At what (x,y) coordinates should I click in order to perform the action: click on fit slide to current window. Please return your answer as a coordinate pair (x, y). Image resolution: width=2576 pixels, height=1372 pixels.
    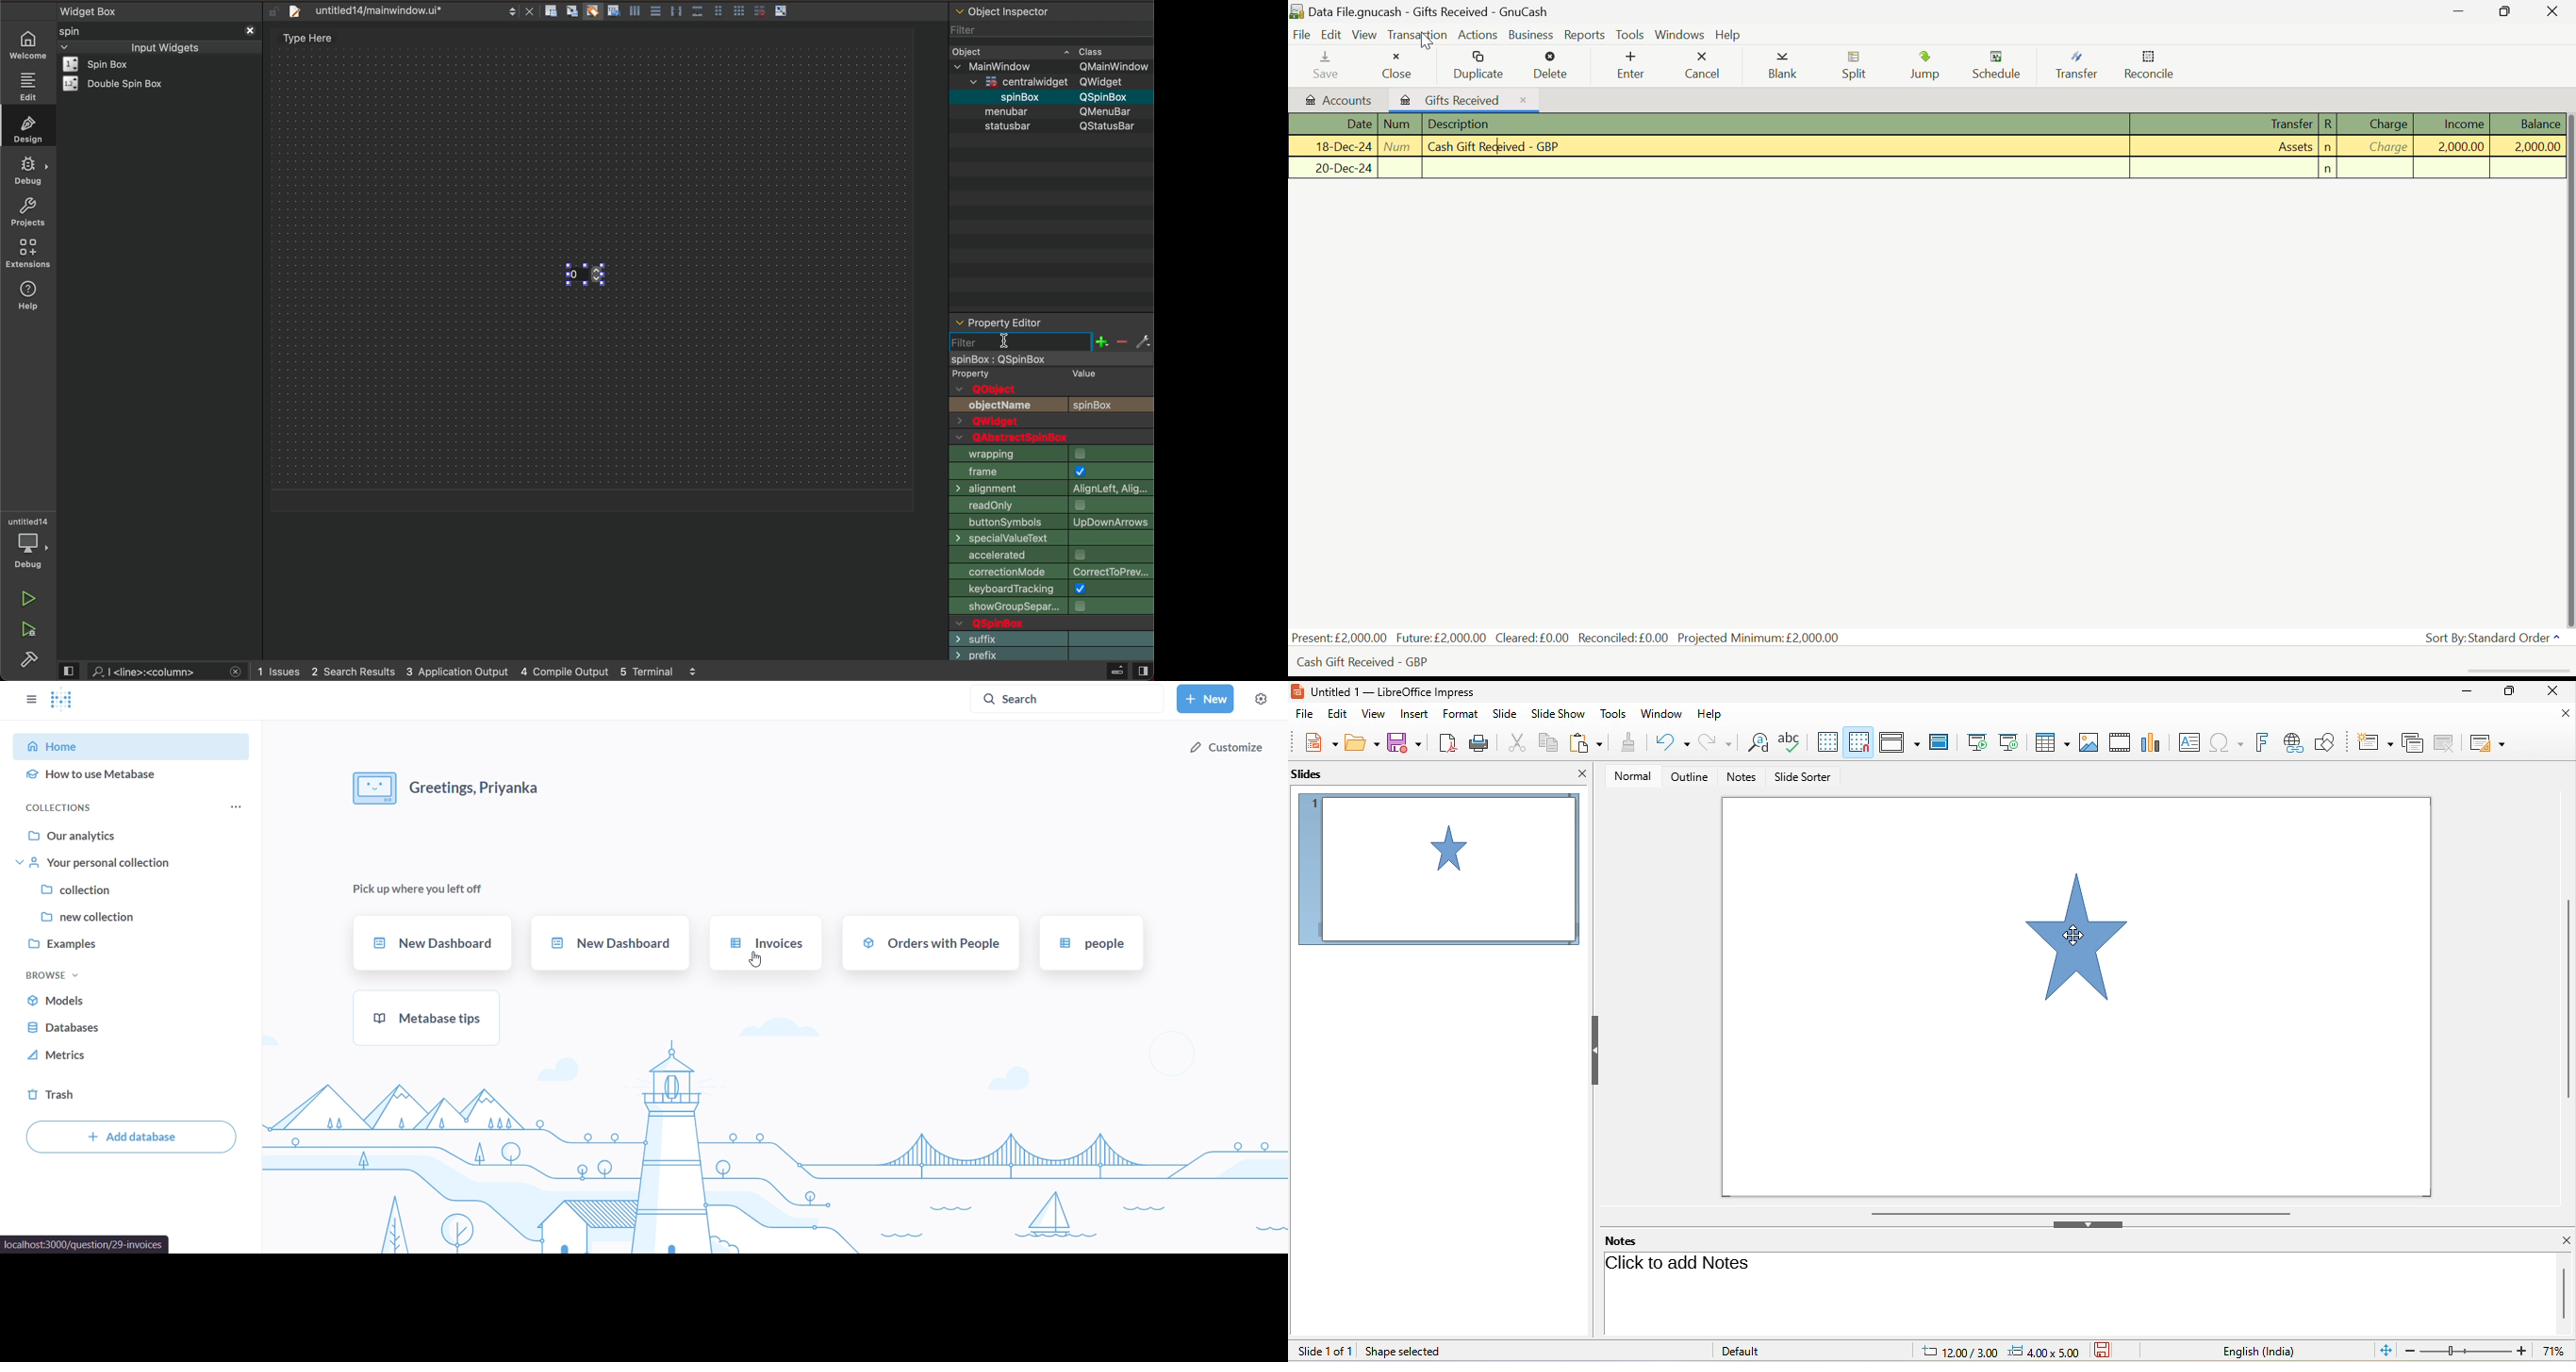
    Looking at the image, I should click on (2386, 1352).